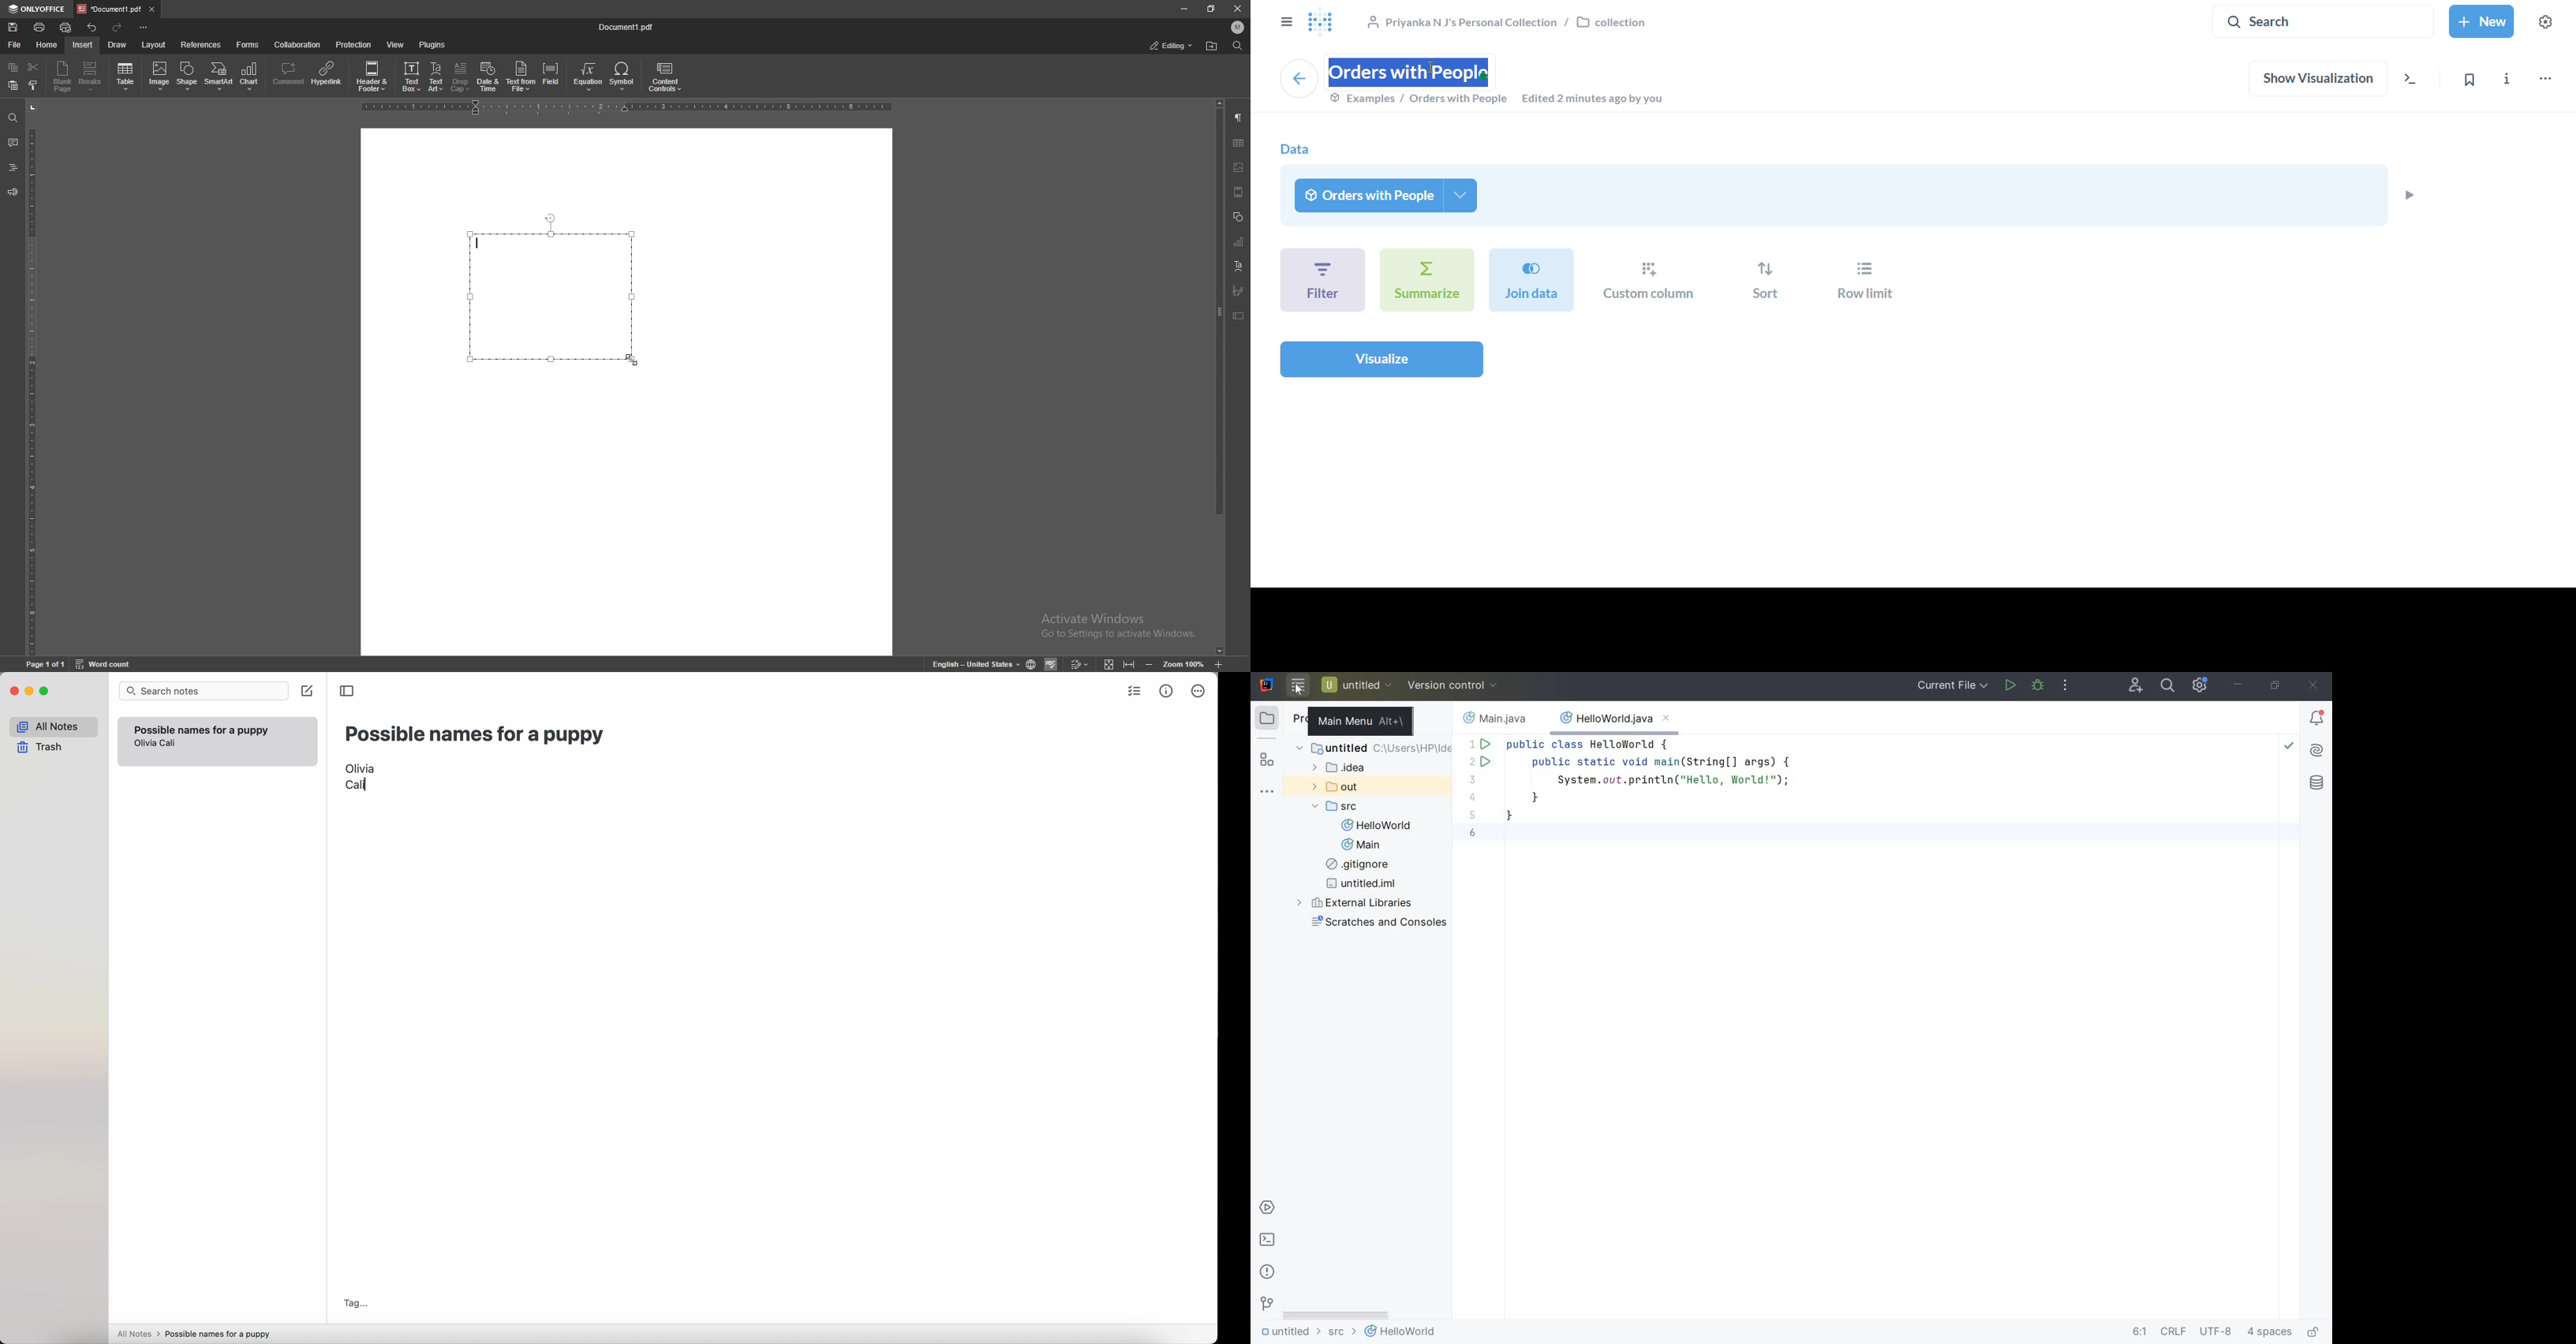 The image size is (2576, 1344). Describe the element at coordinates (2415, 81) in the screenshot. I see `view the sql` at that location.